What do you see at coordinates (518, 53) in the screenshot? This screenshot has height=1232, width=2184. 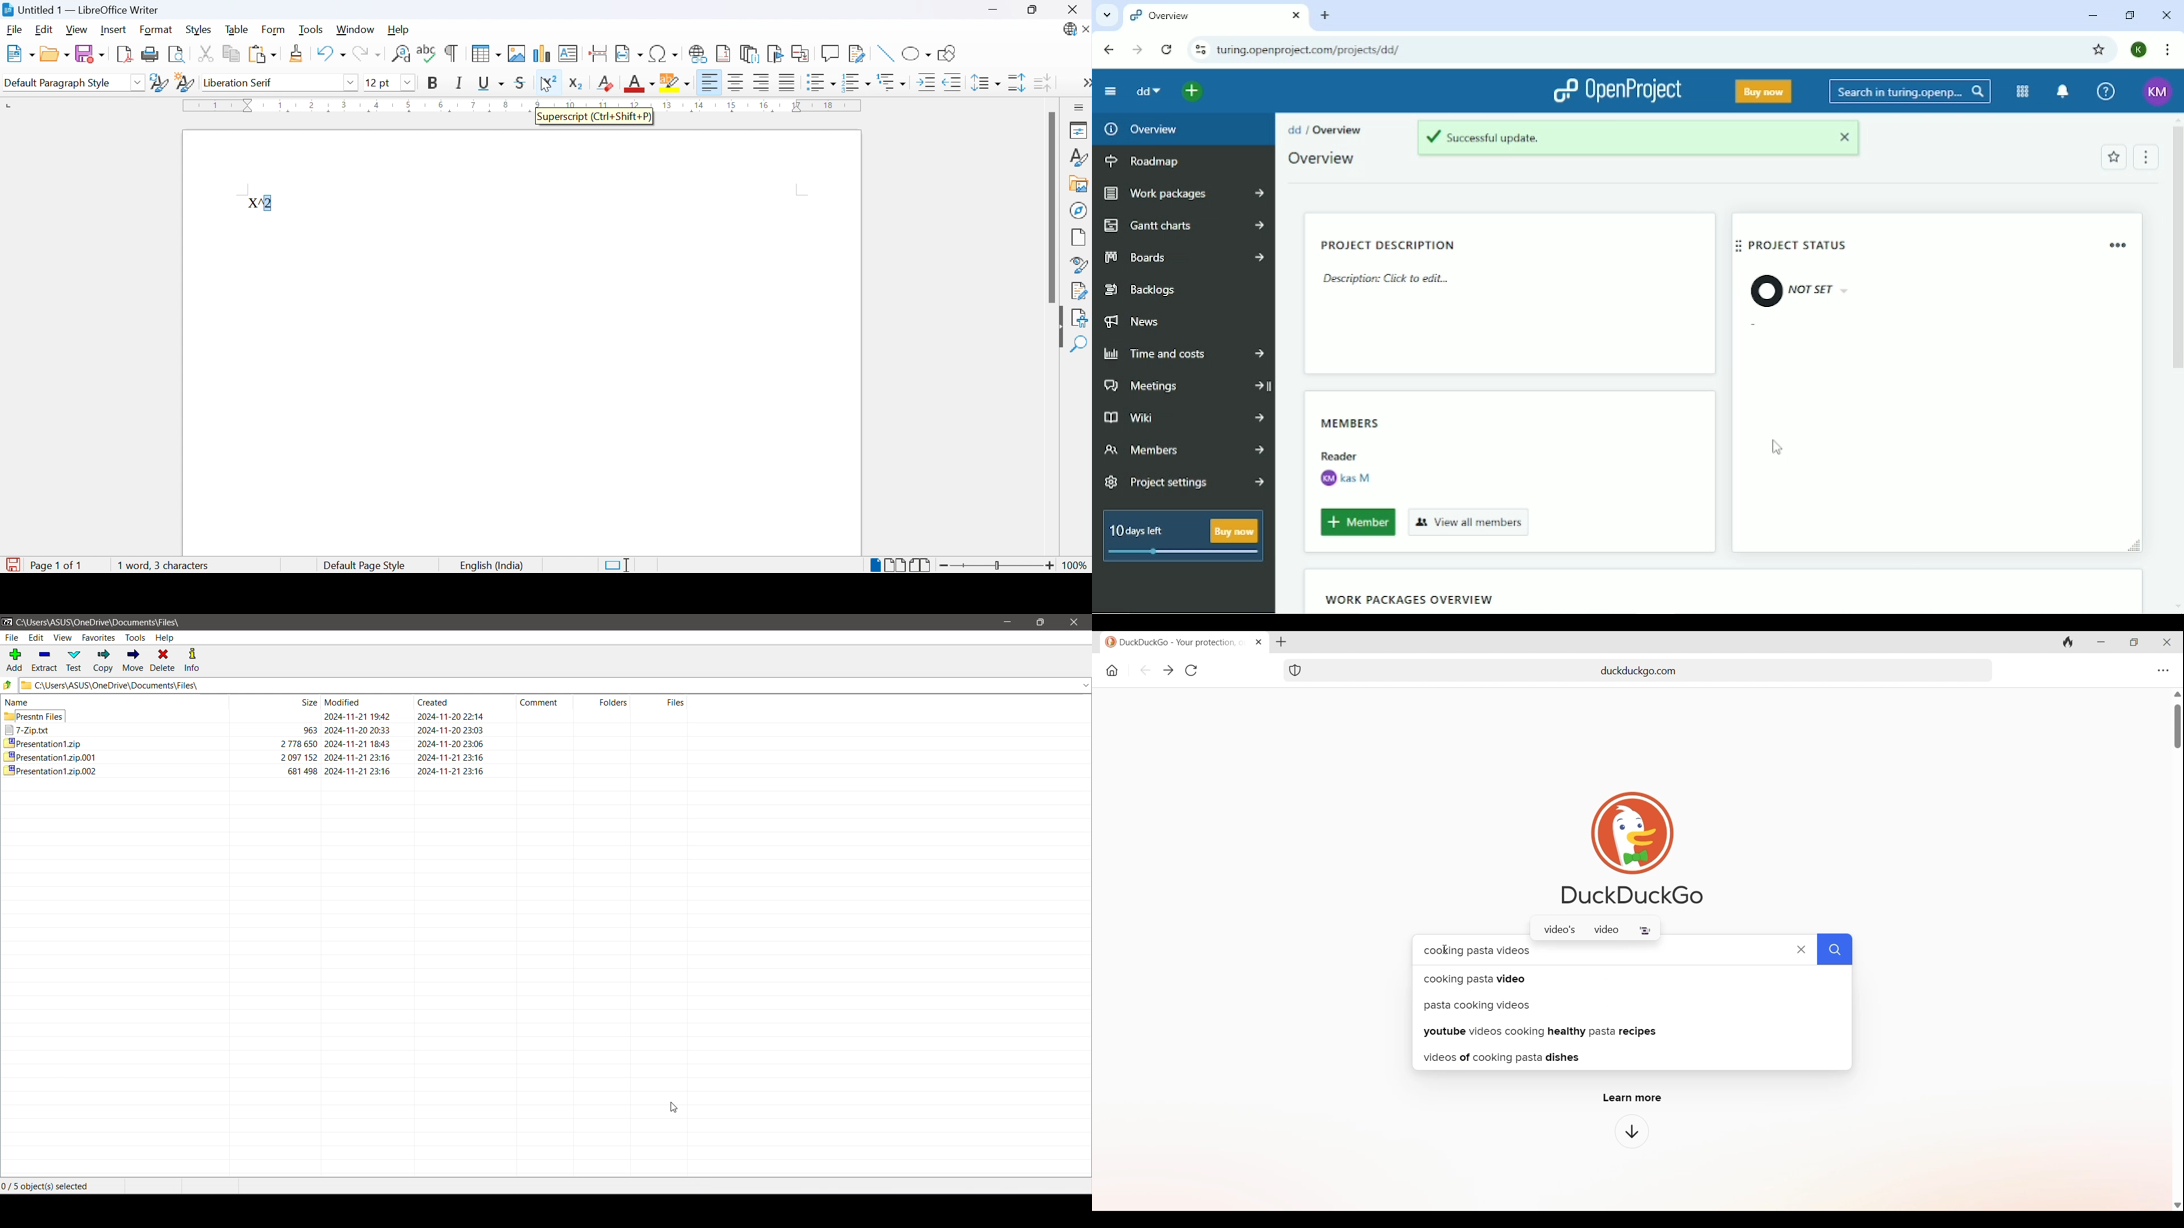 I see `Insert image` at bounding box center [518, 53].